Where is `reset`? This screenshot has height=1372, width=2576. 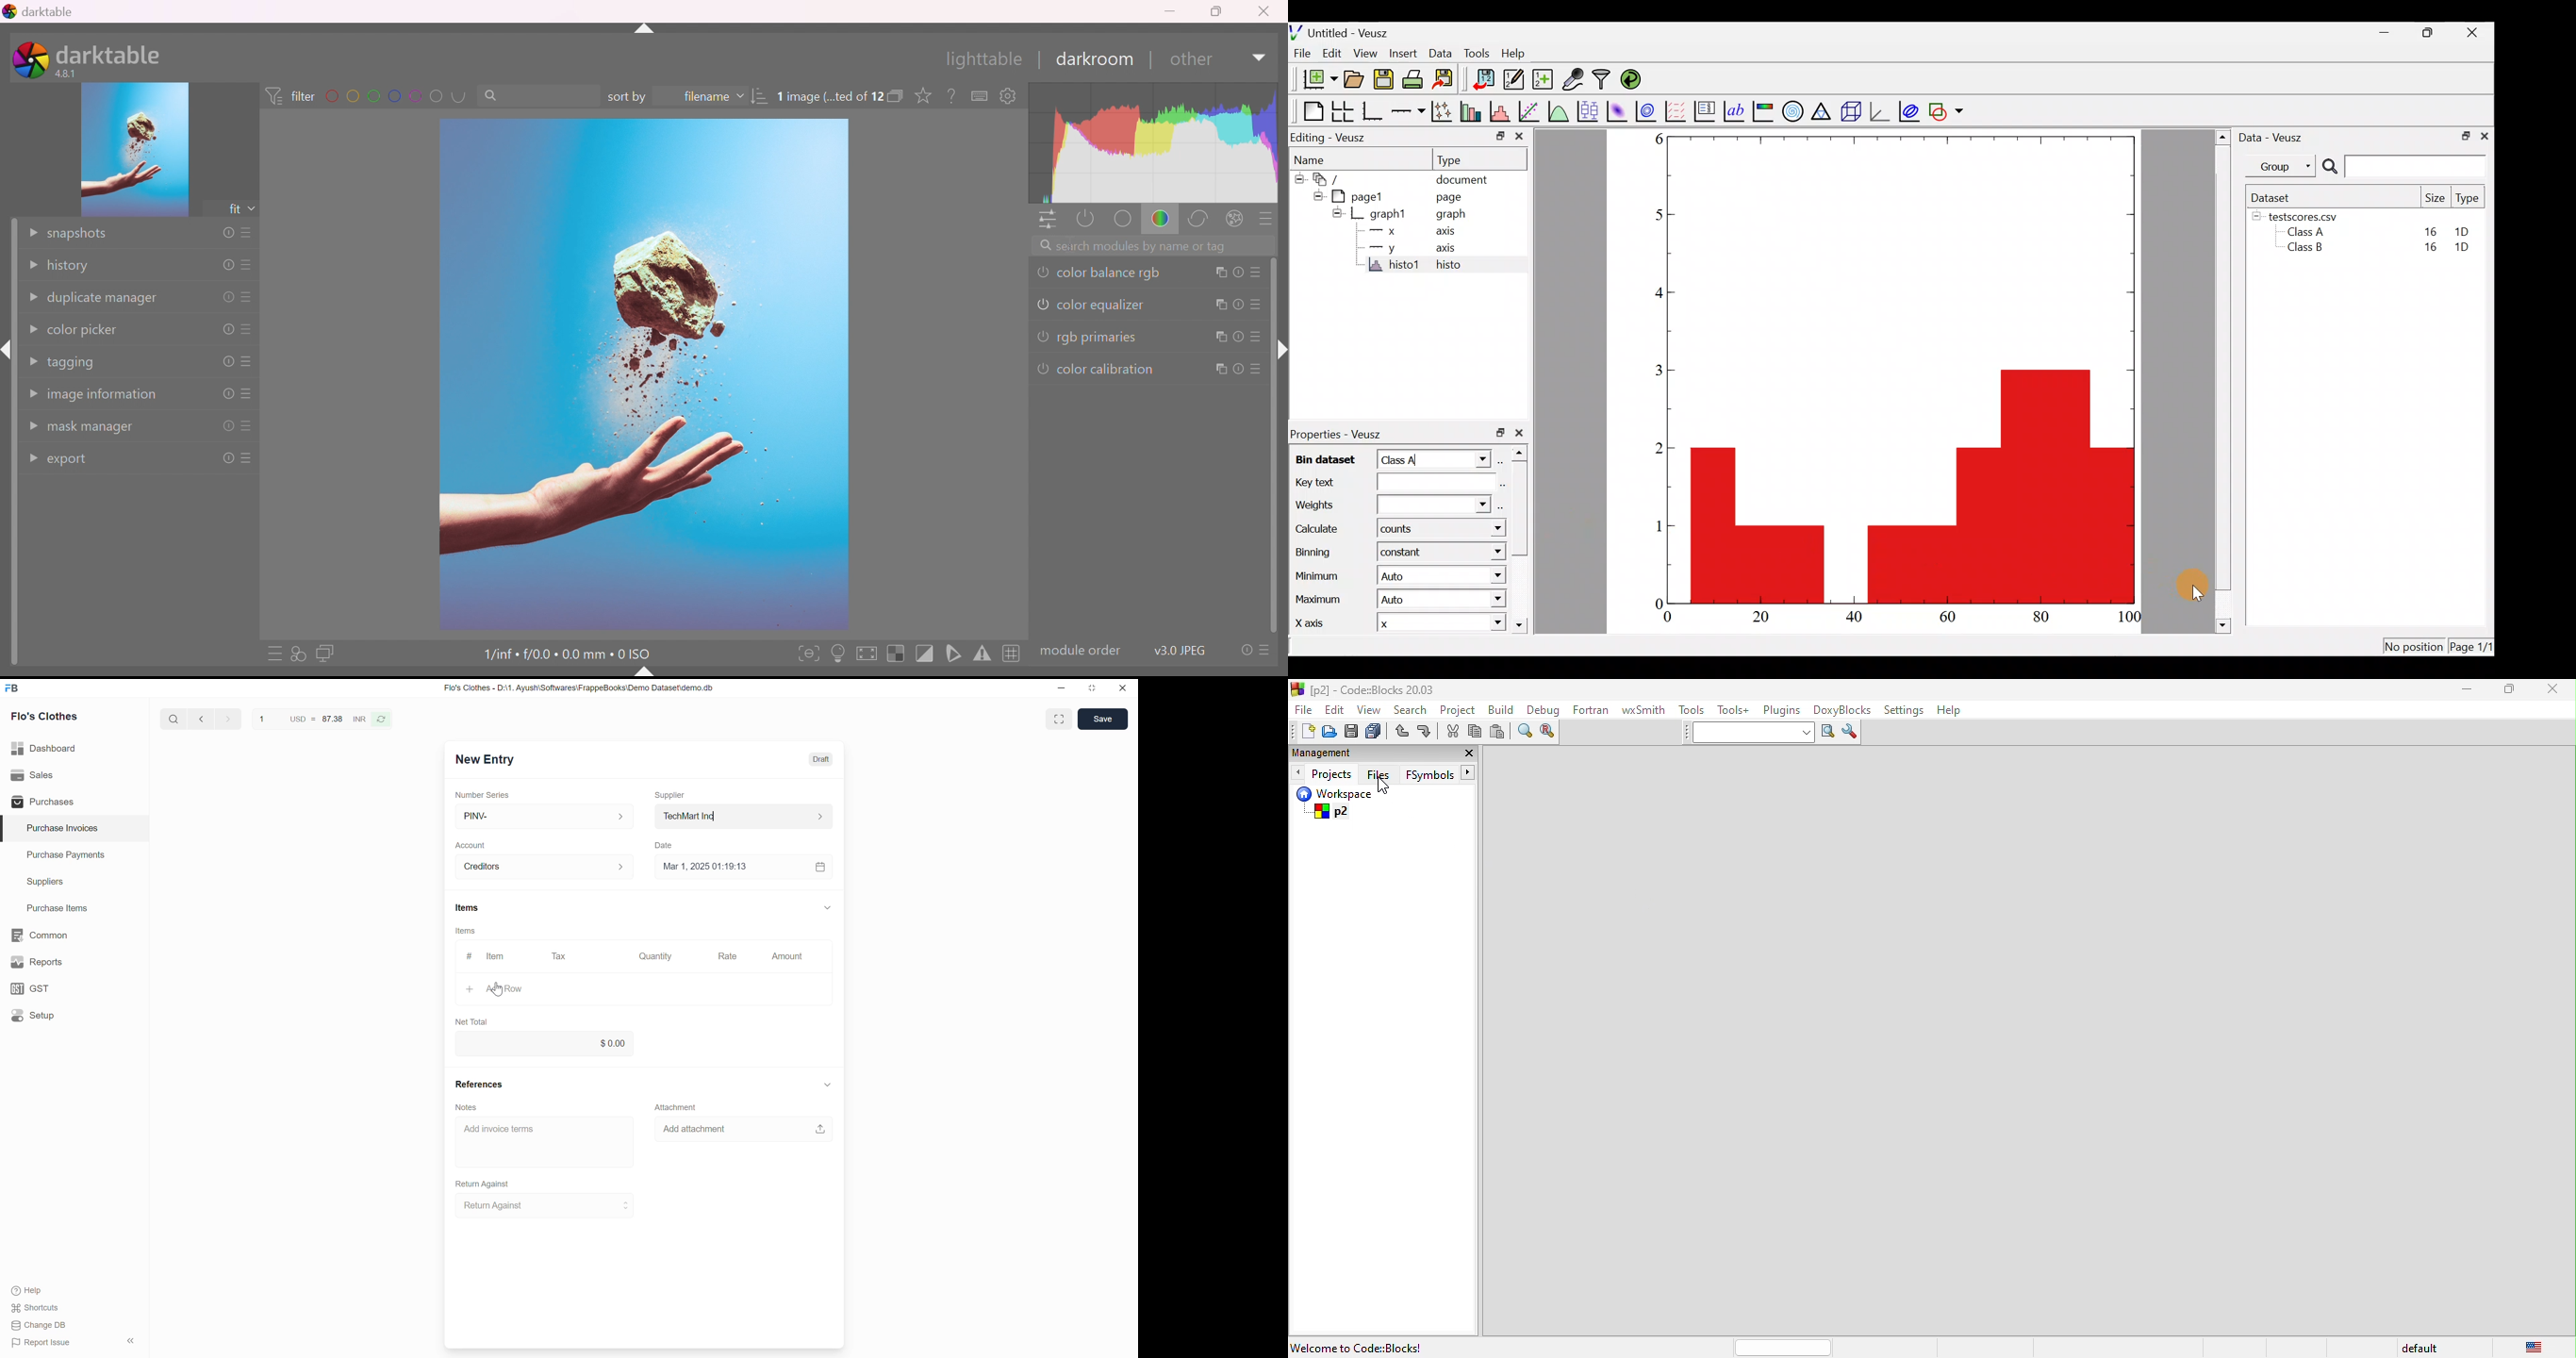 reset is located at coordinates (227, 299).